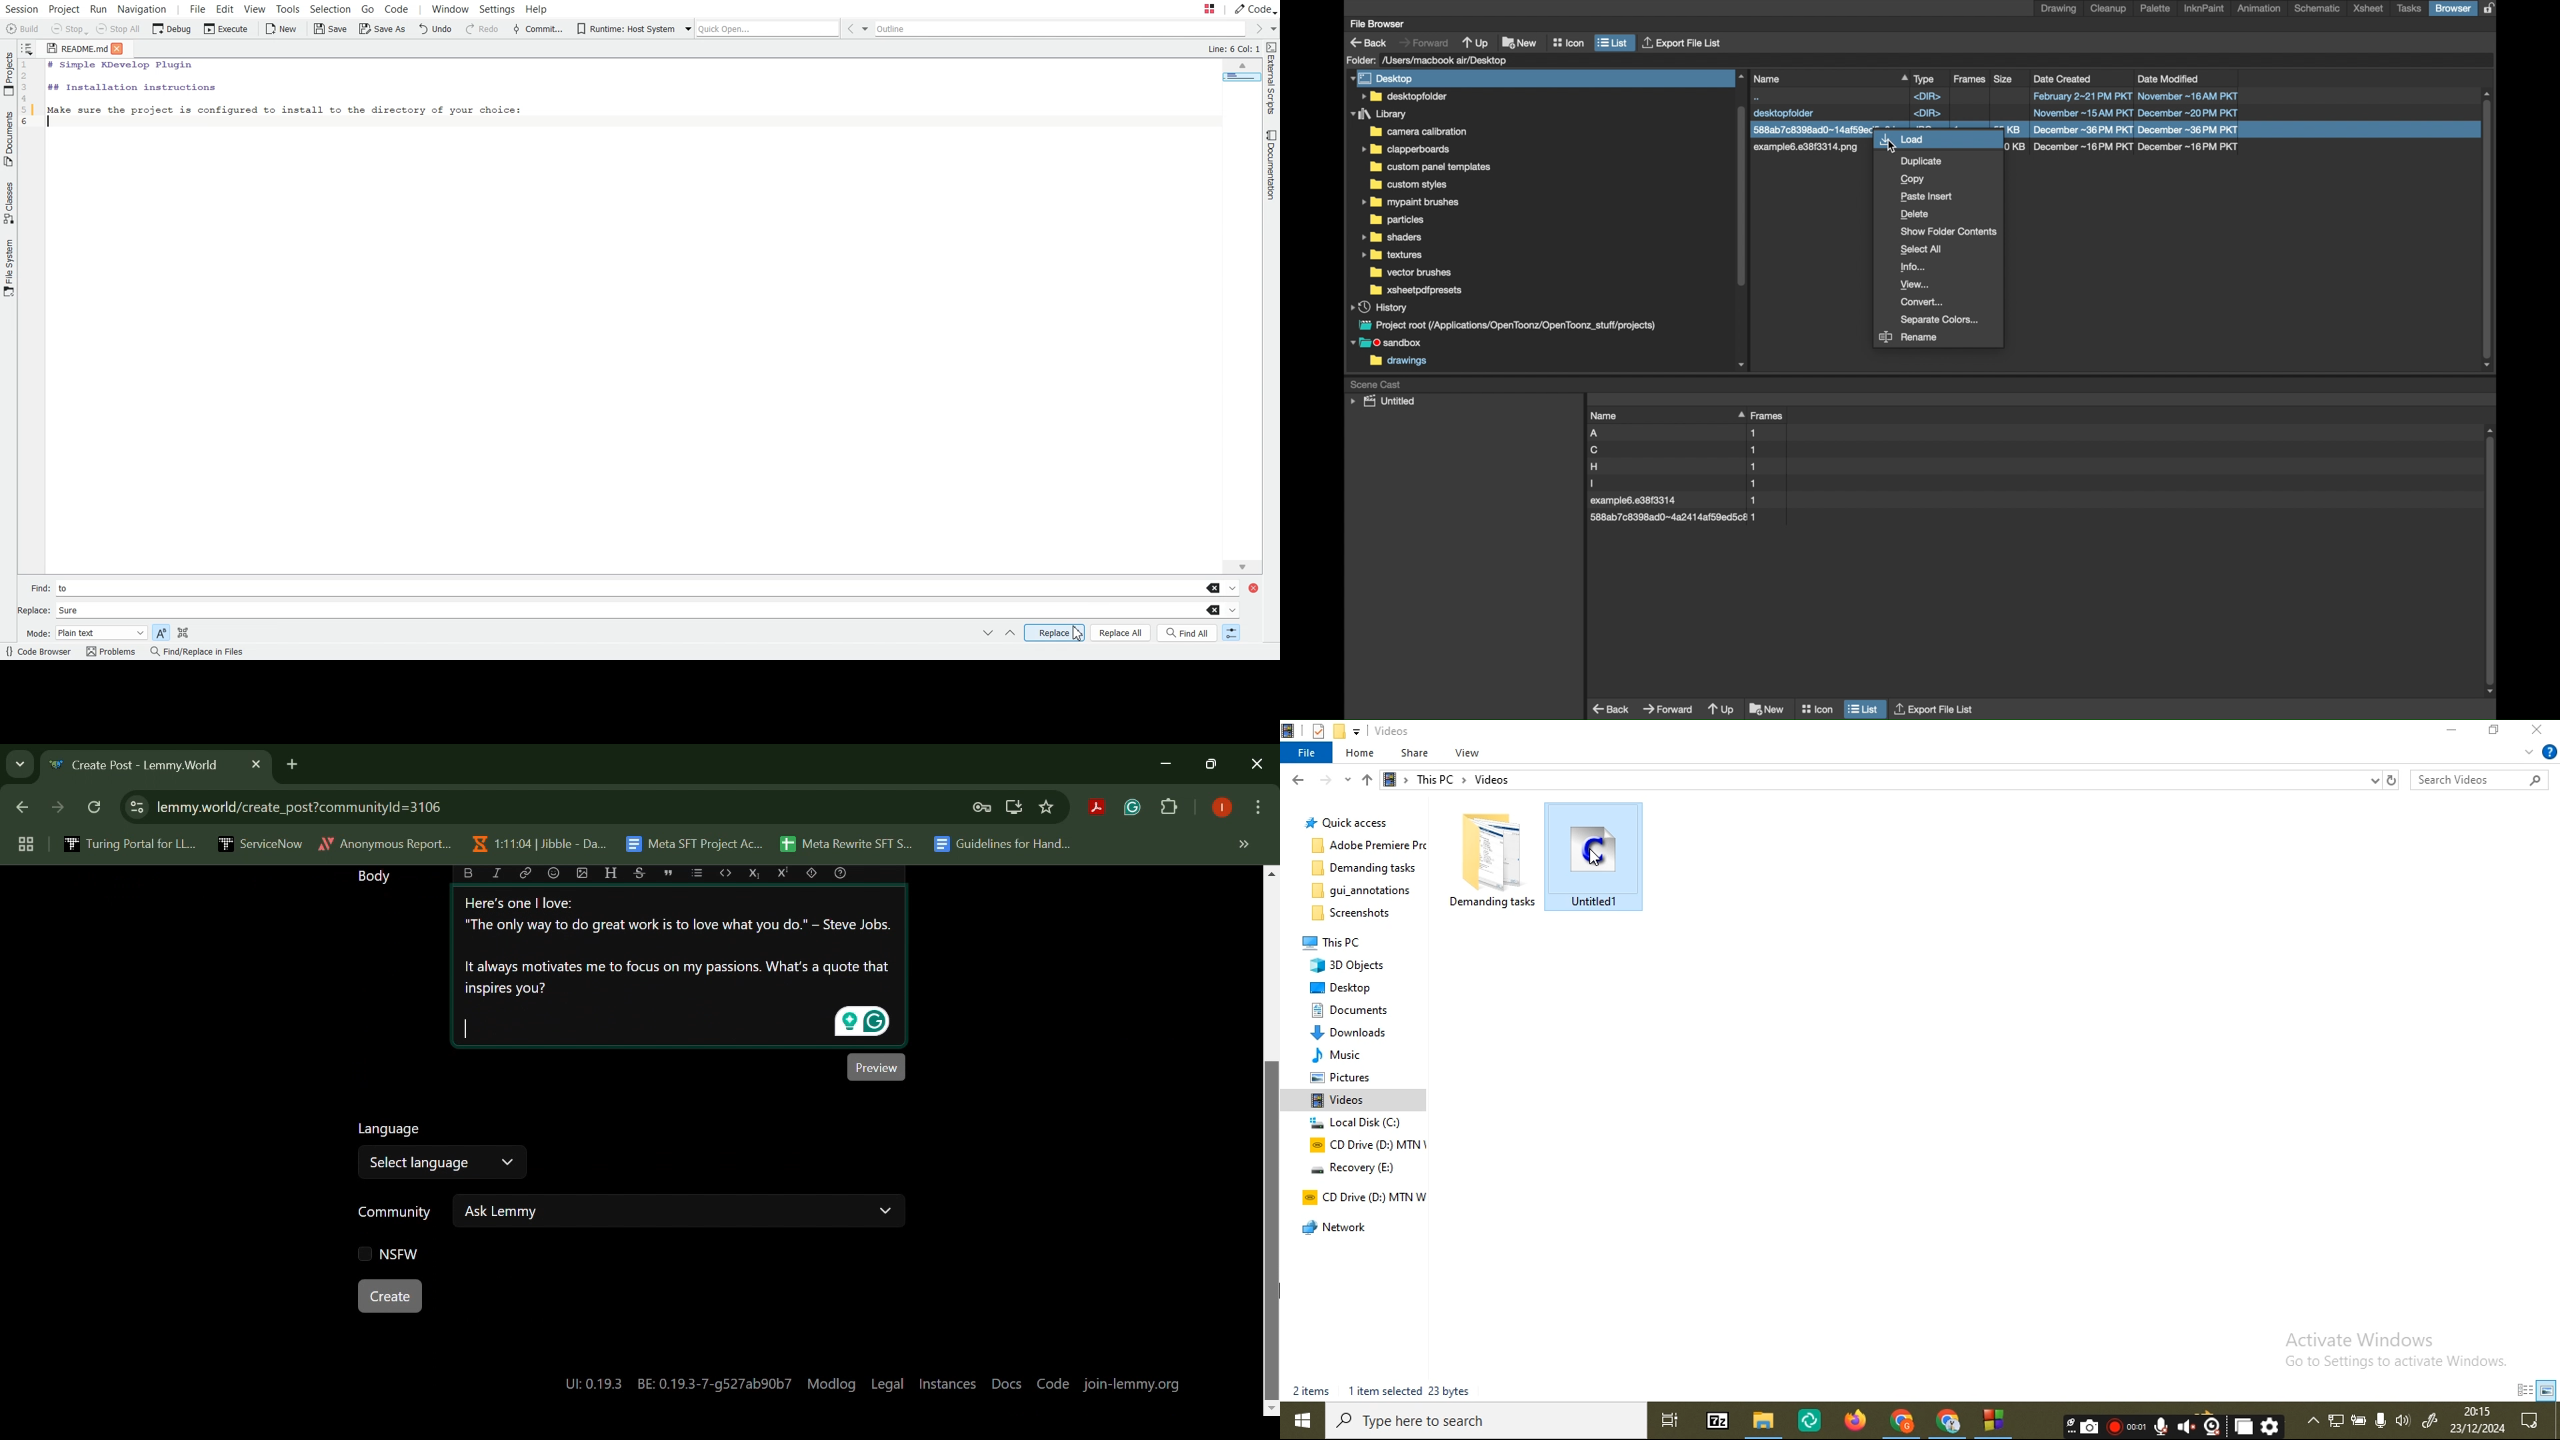  Describe the element at coordinates (610, 873) in the screenshot. I see `header` at that location.